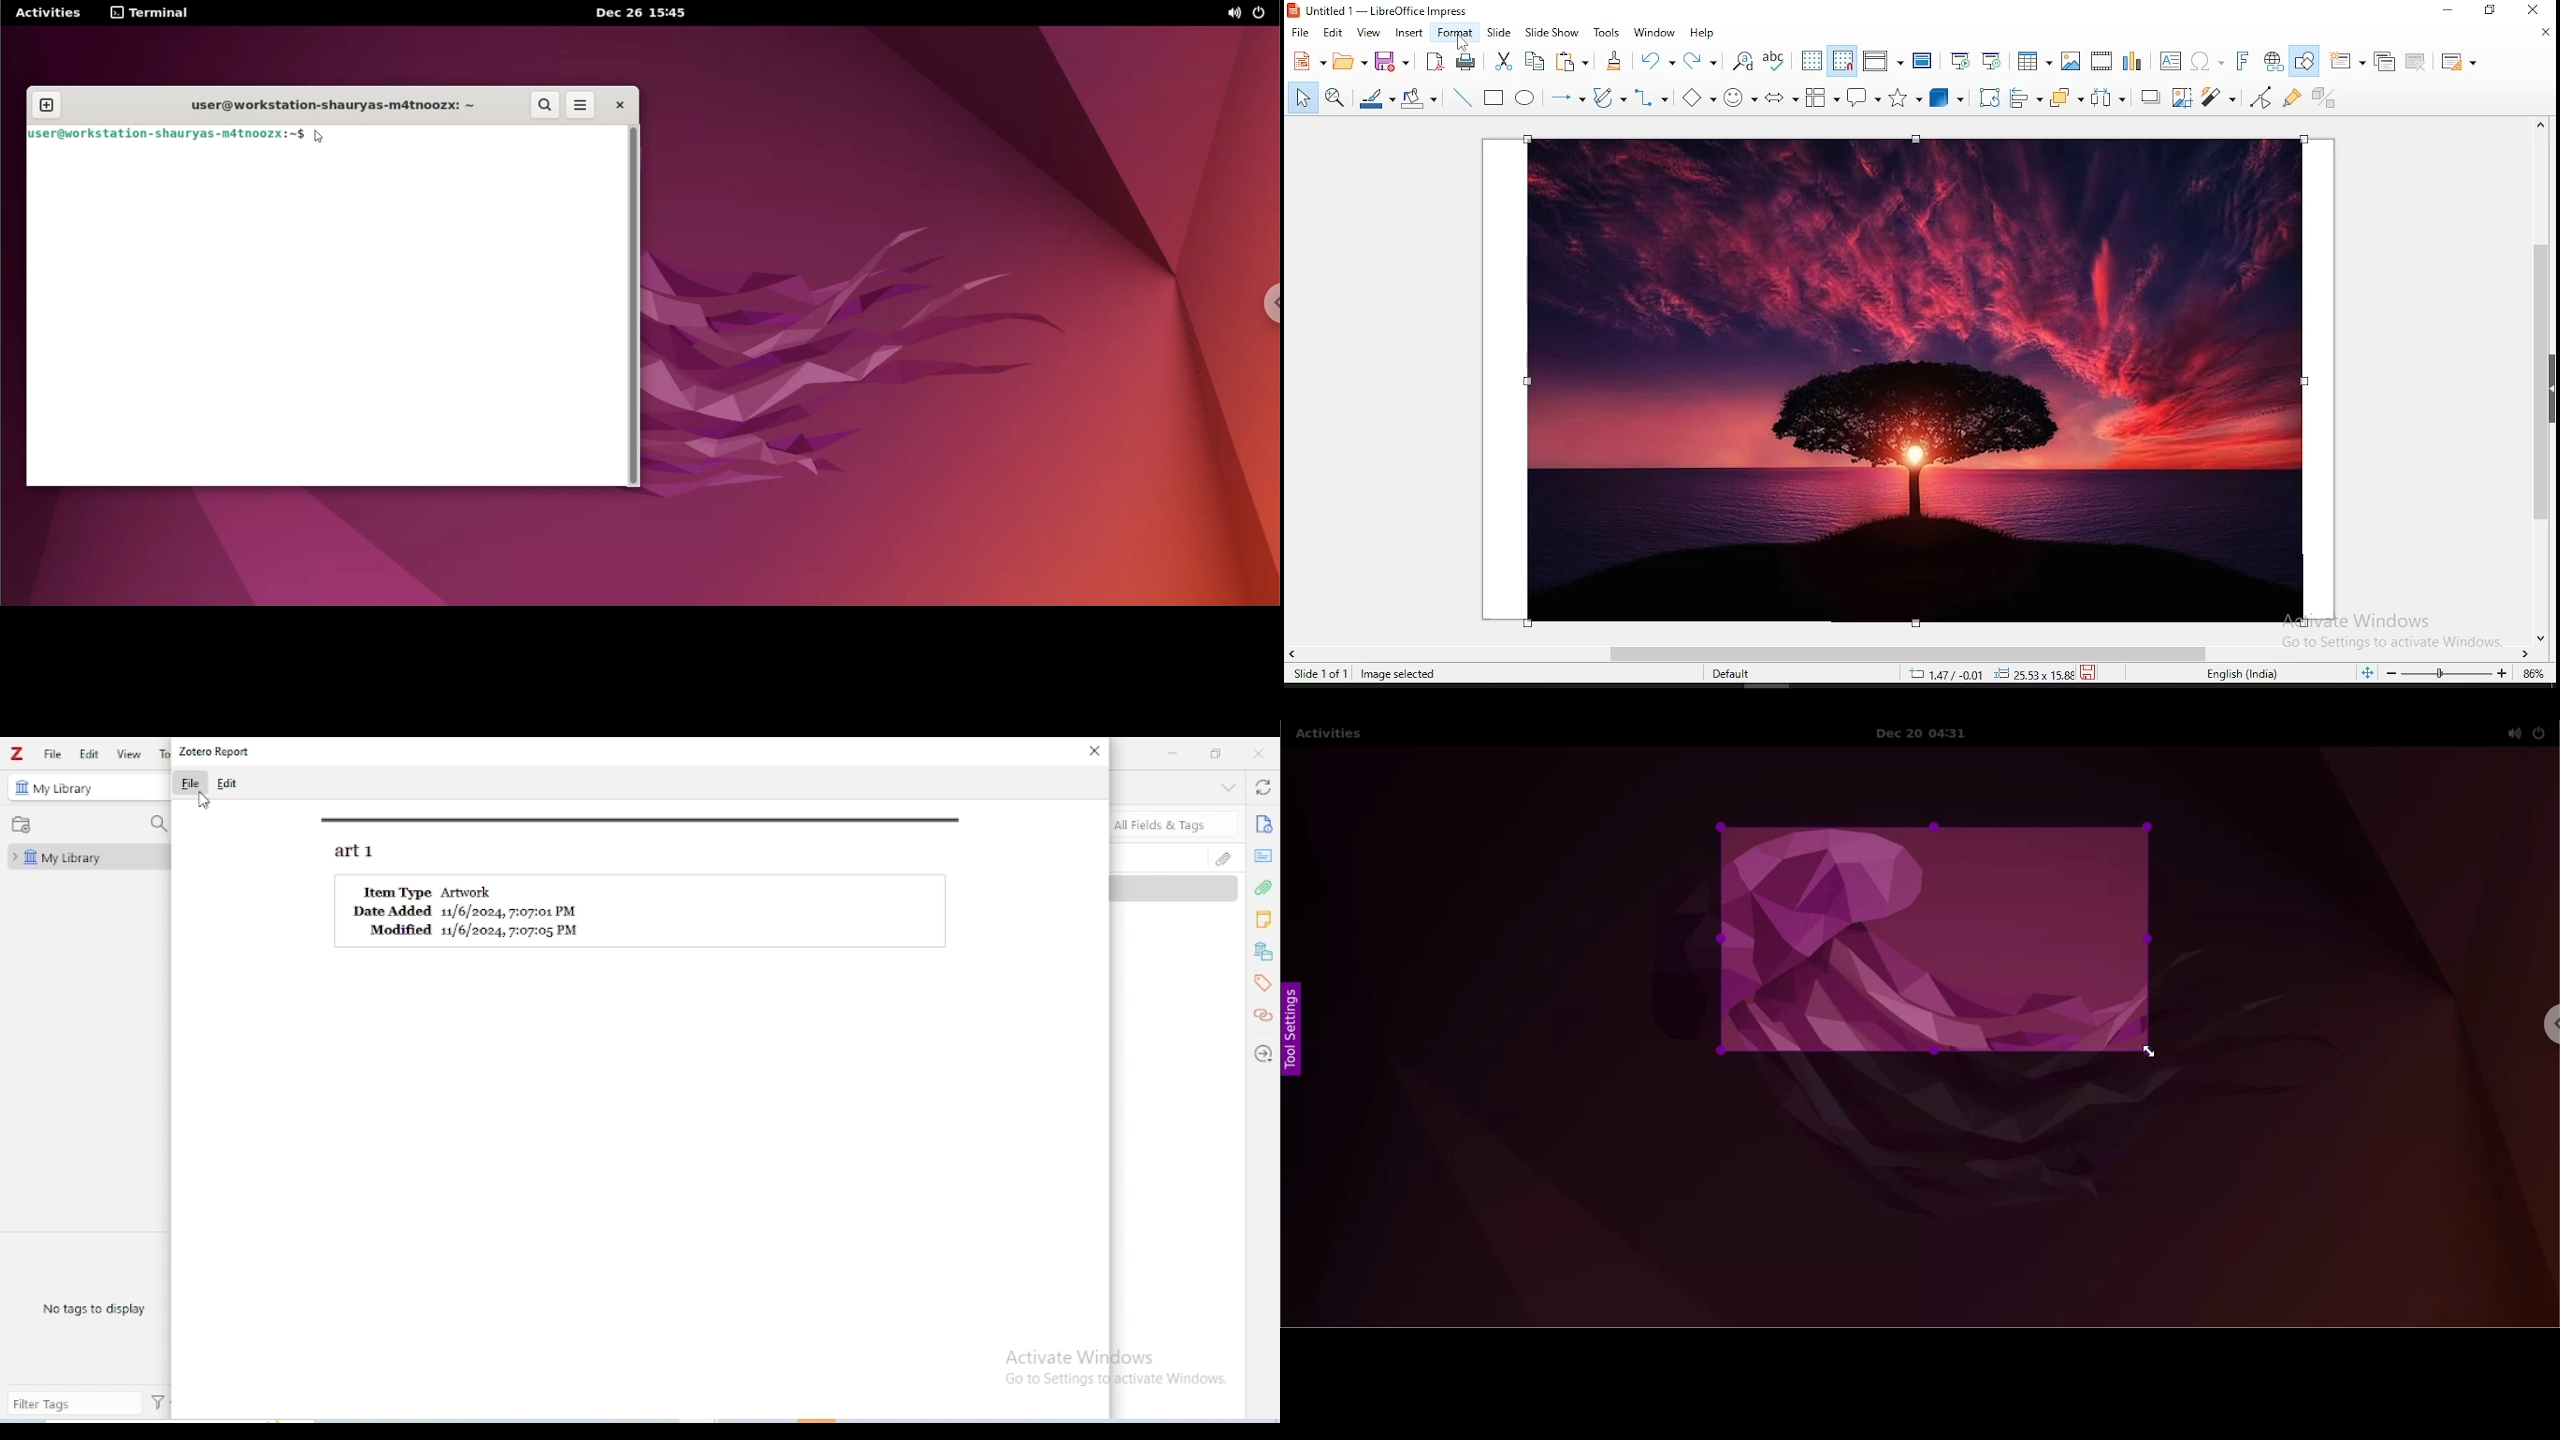 This screenshot has width=2576, height=1456. I want to click on master slide, so click(1921, 60).